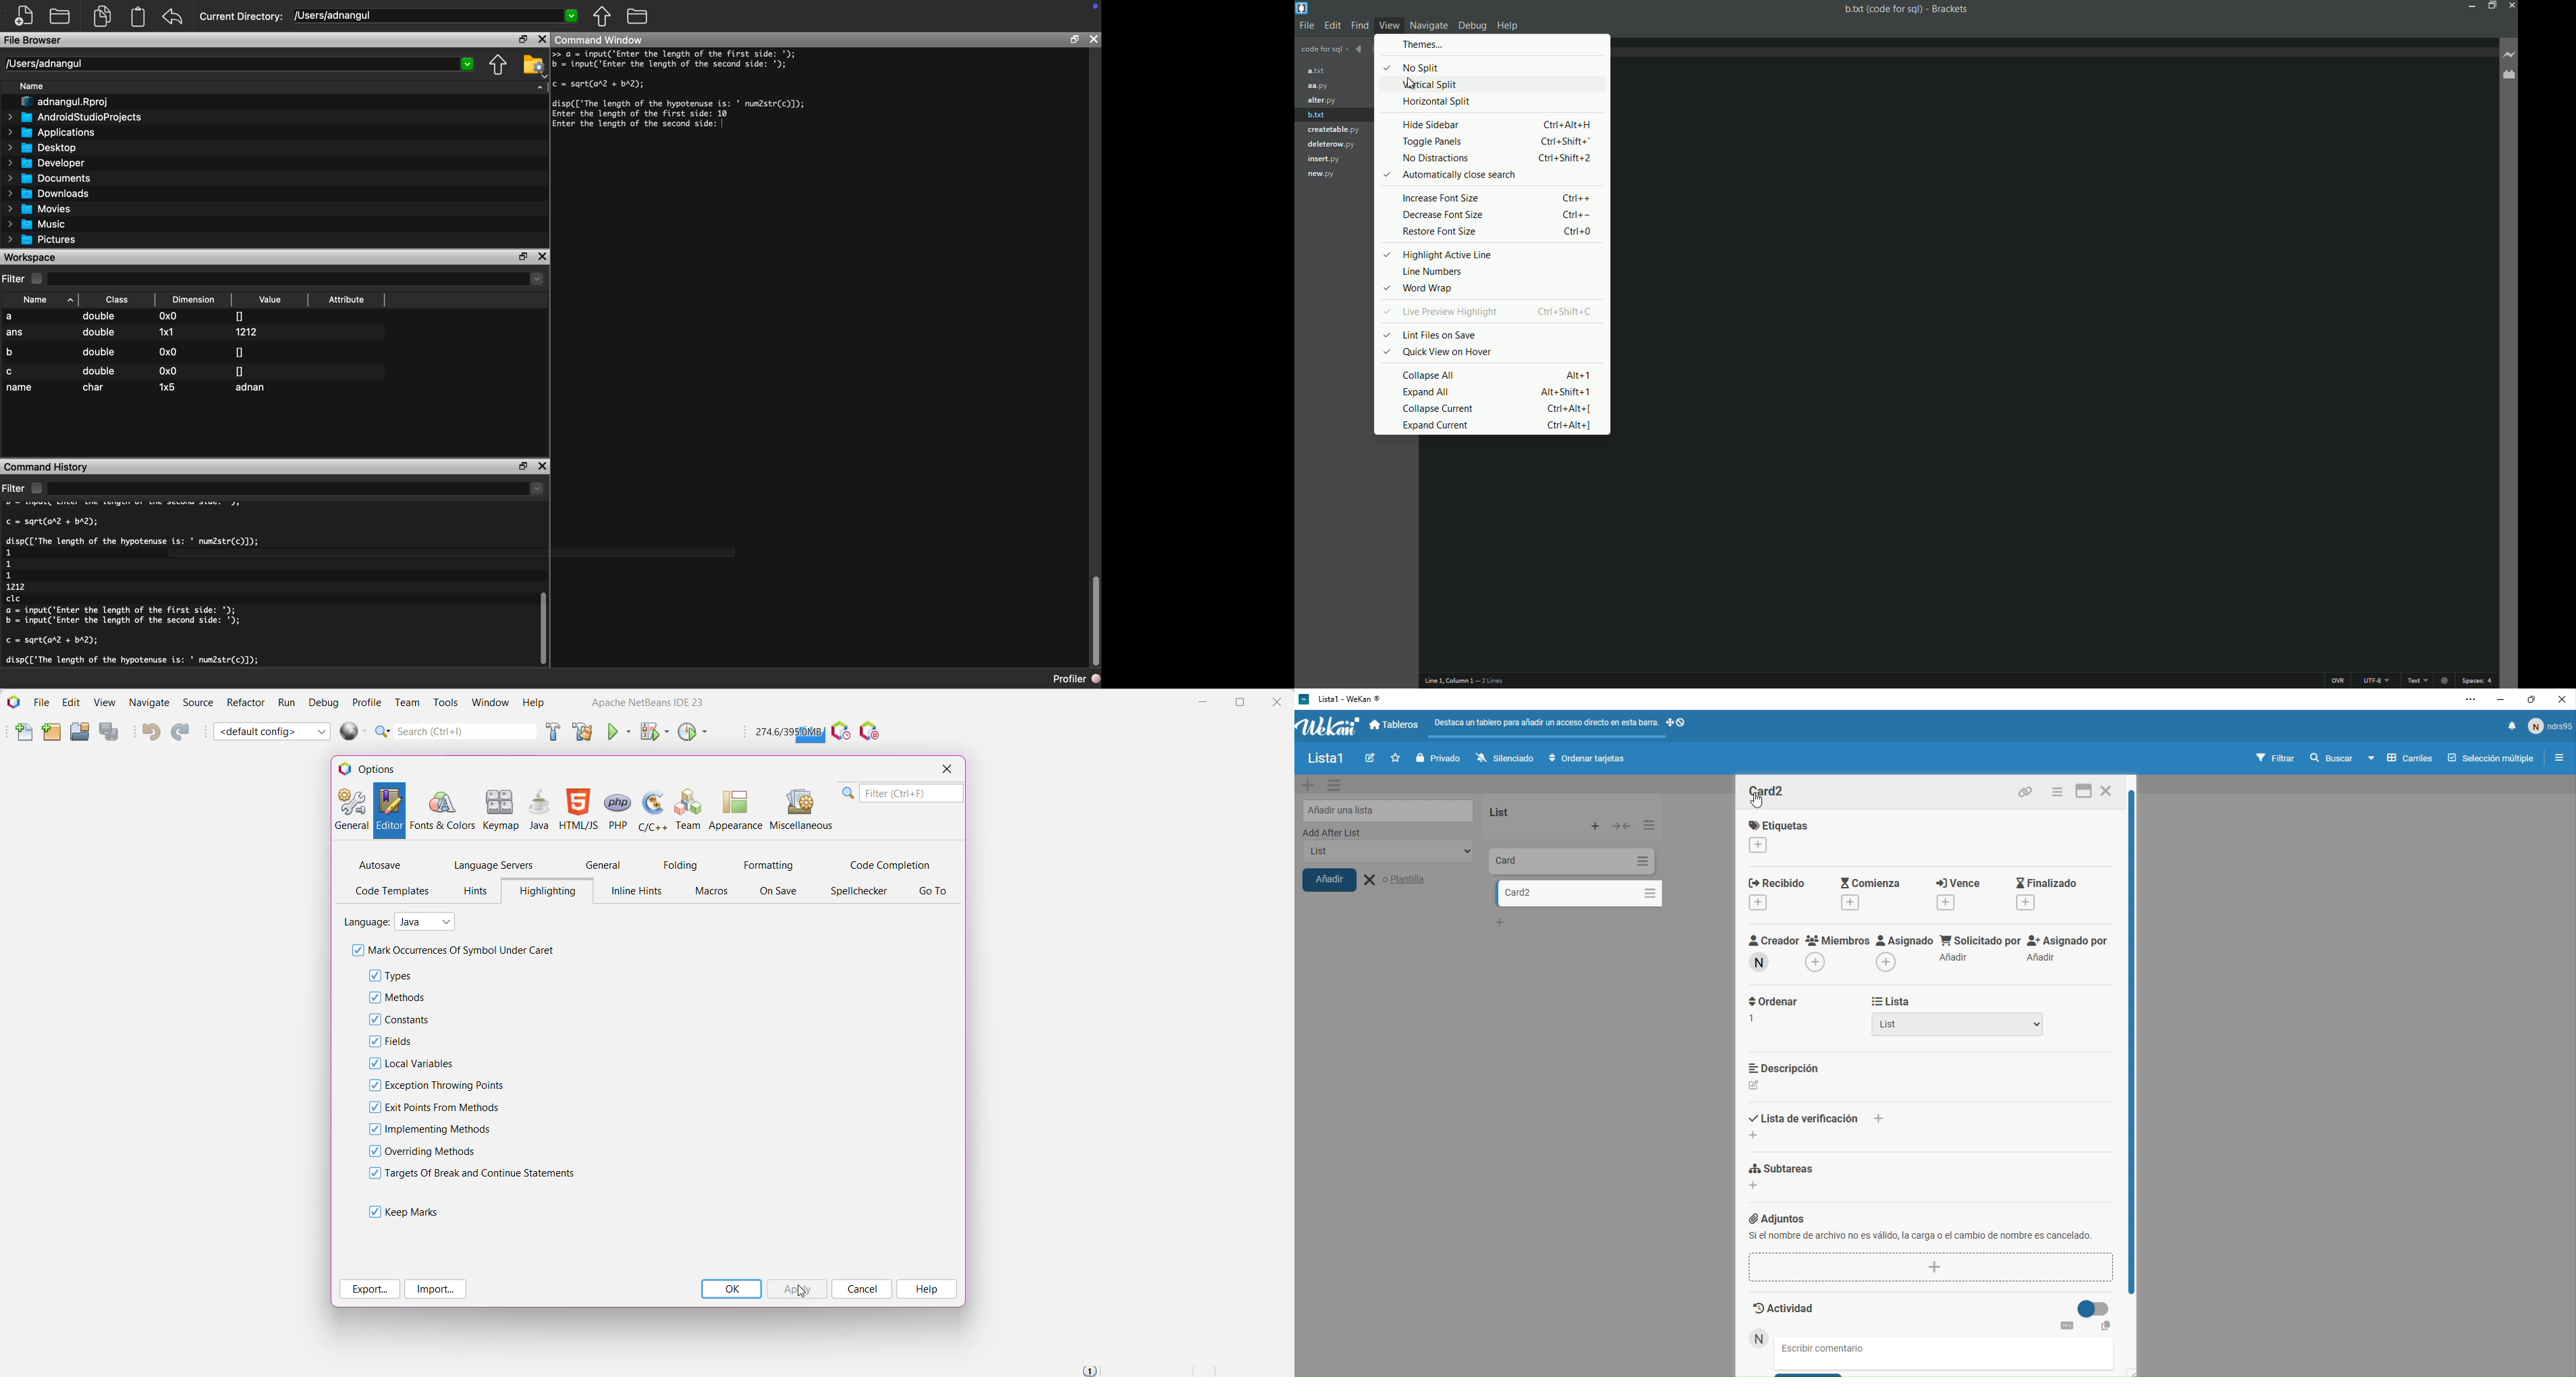  I want to click on Unsaved indicator, so click(2448, 681).